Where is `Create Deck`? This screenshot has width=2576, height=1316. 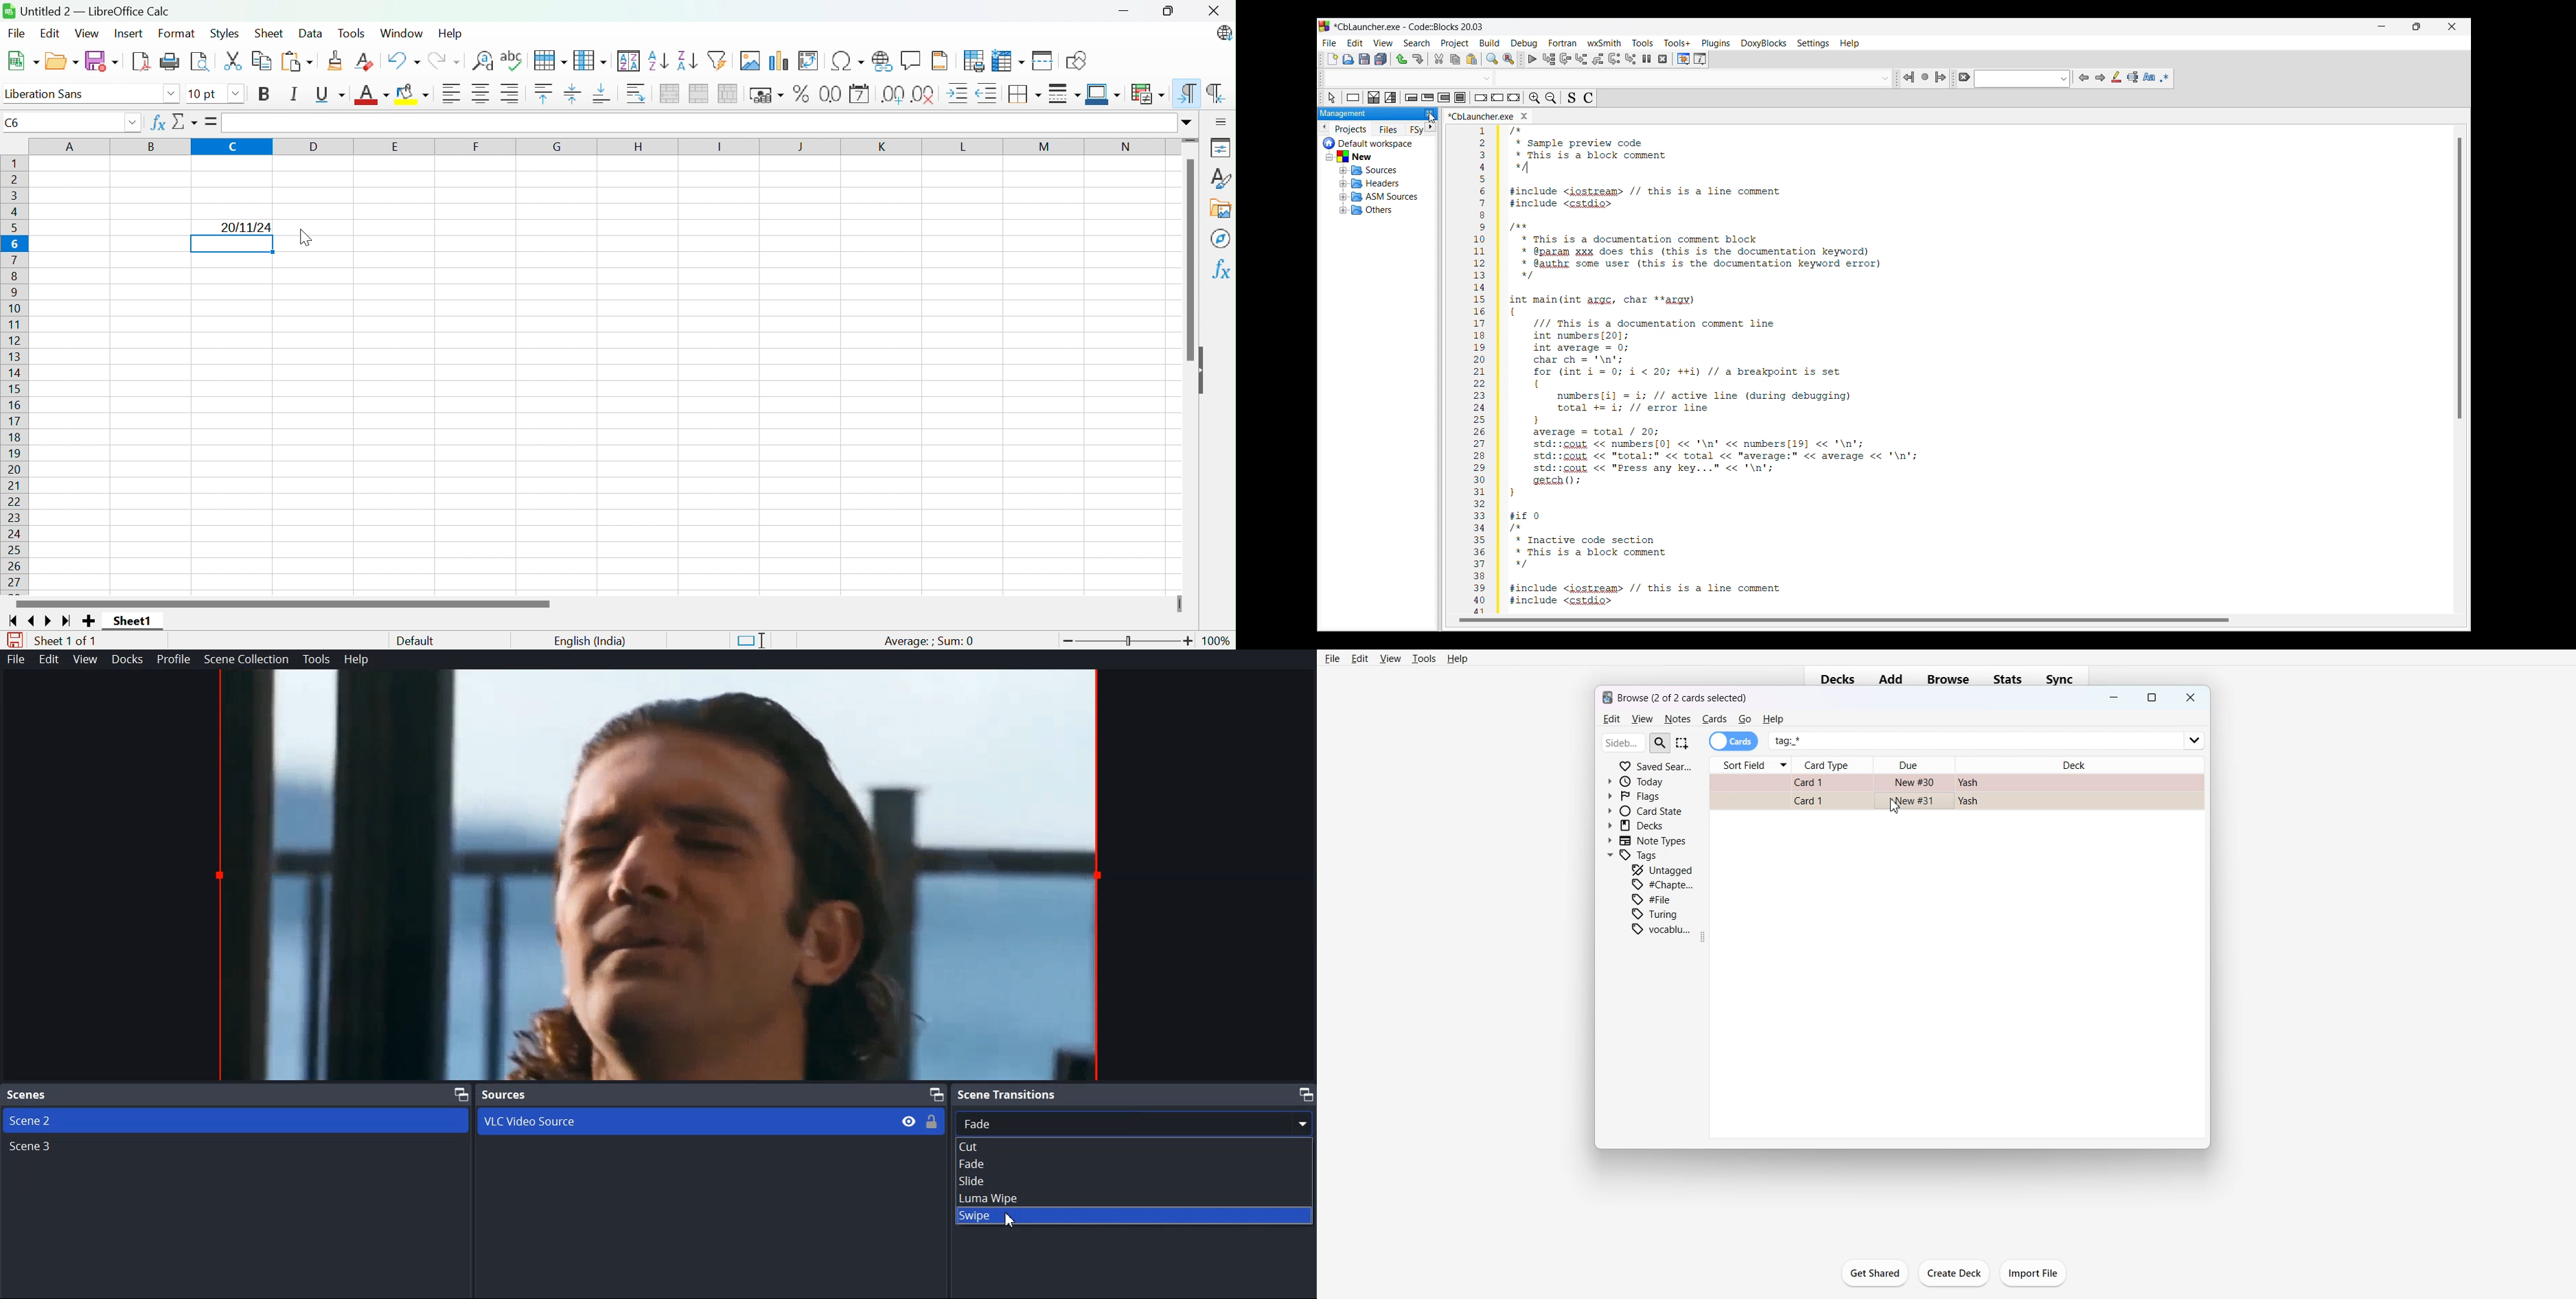
Create Deck is located at coordinates (1955, 1273).